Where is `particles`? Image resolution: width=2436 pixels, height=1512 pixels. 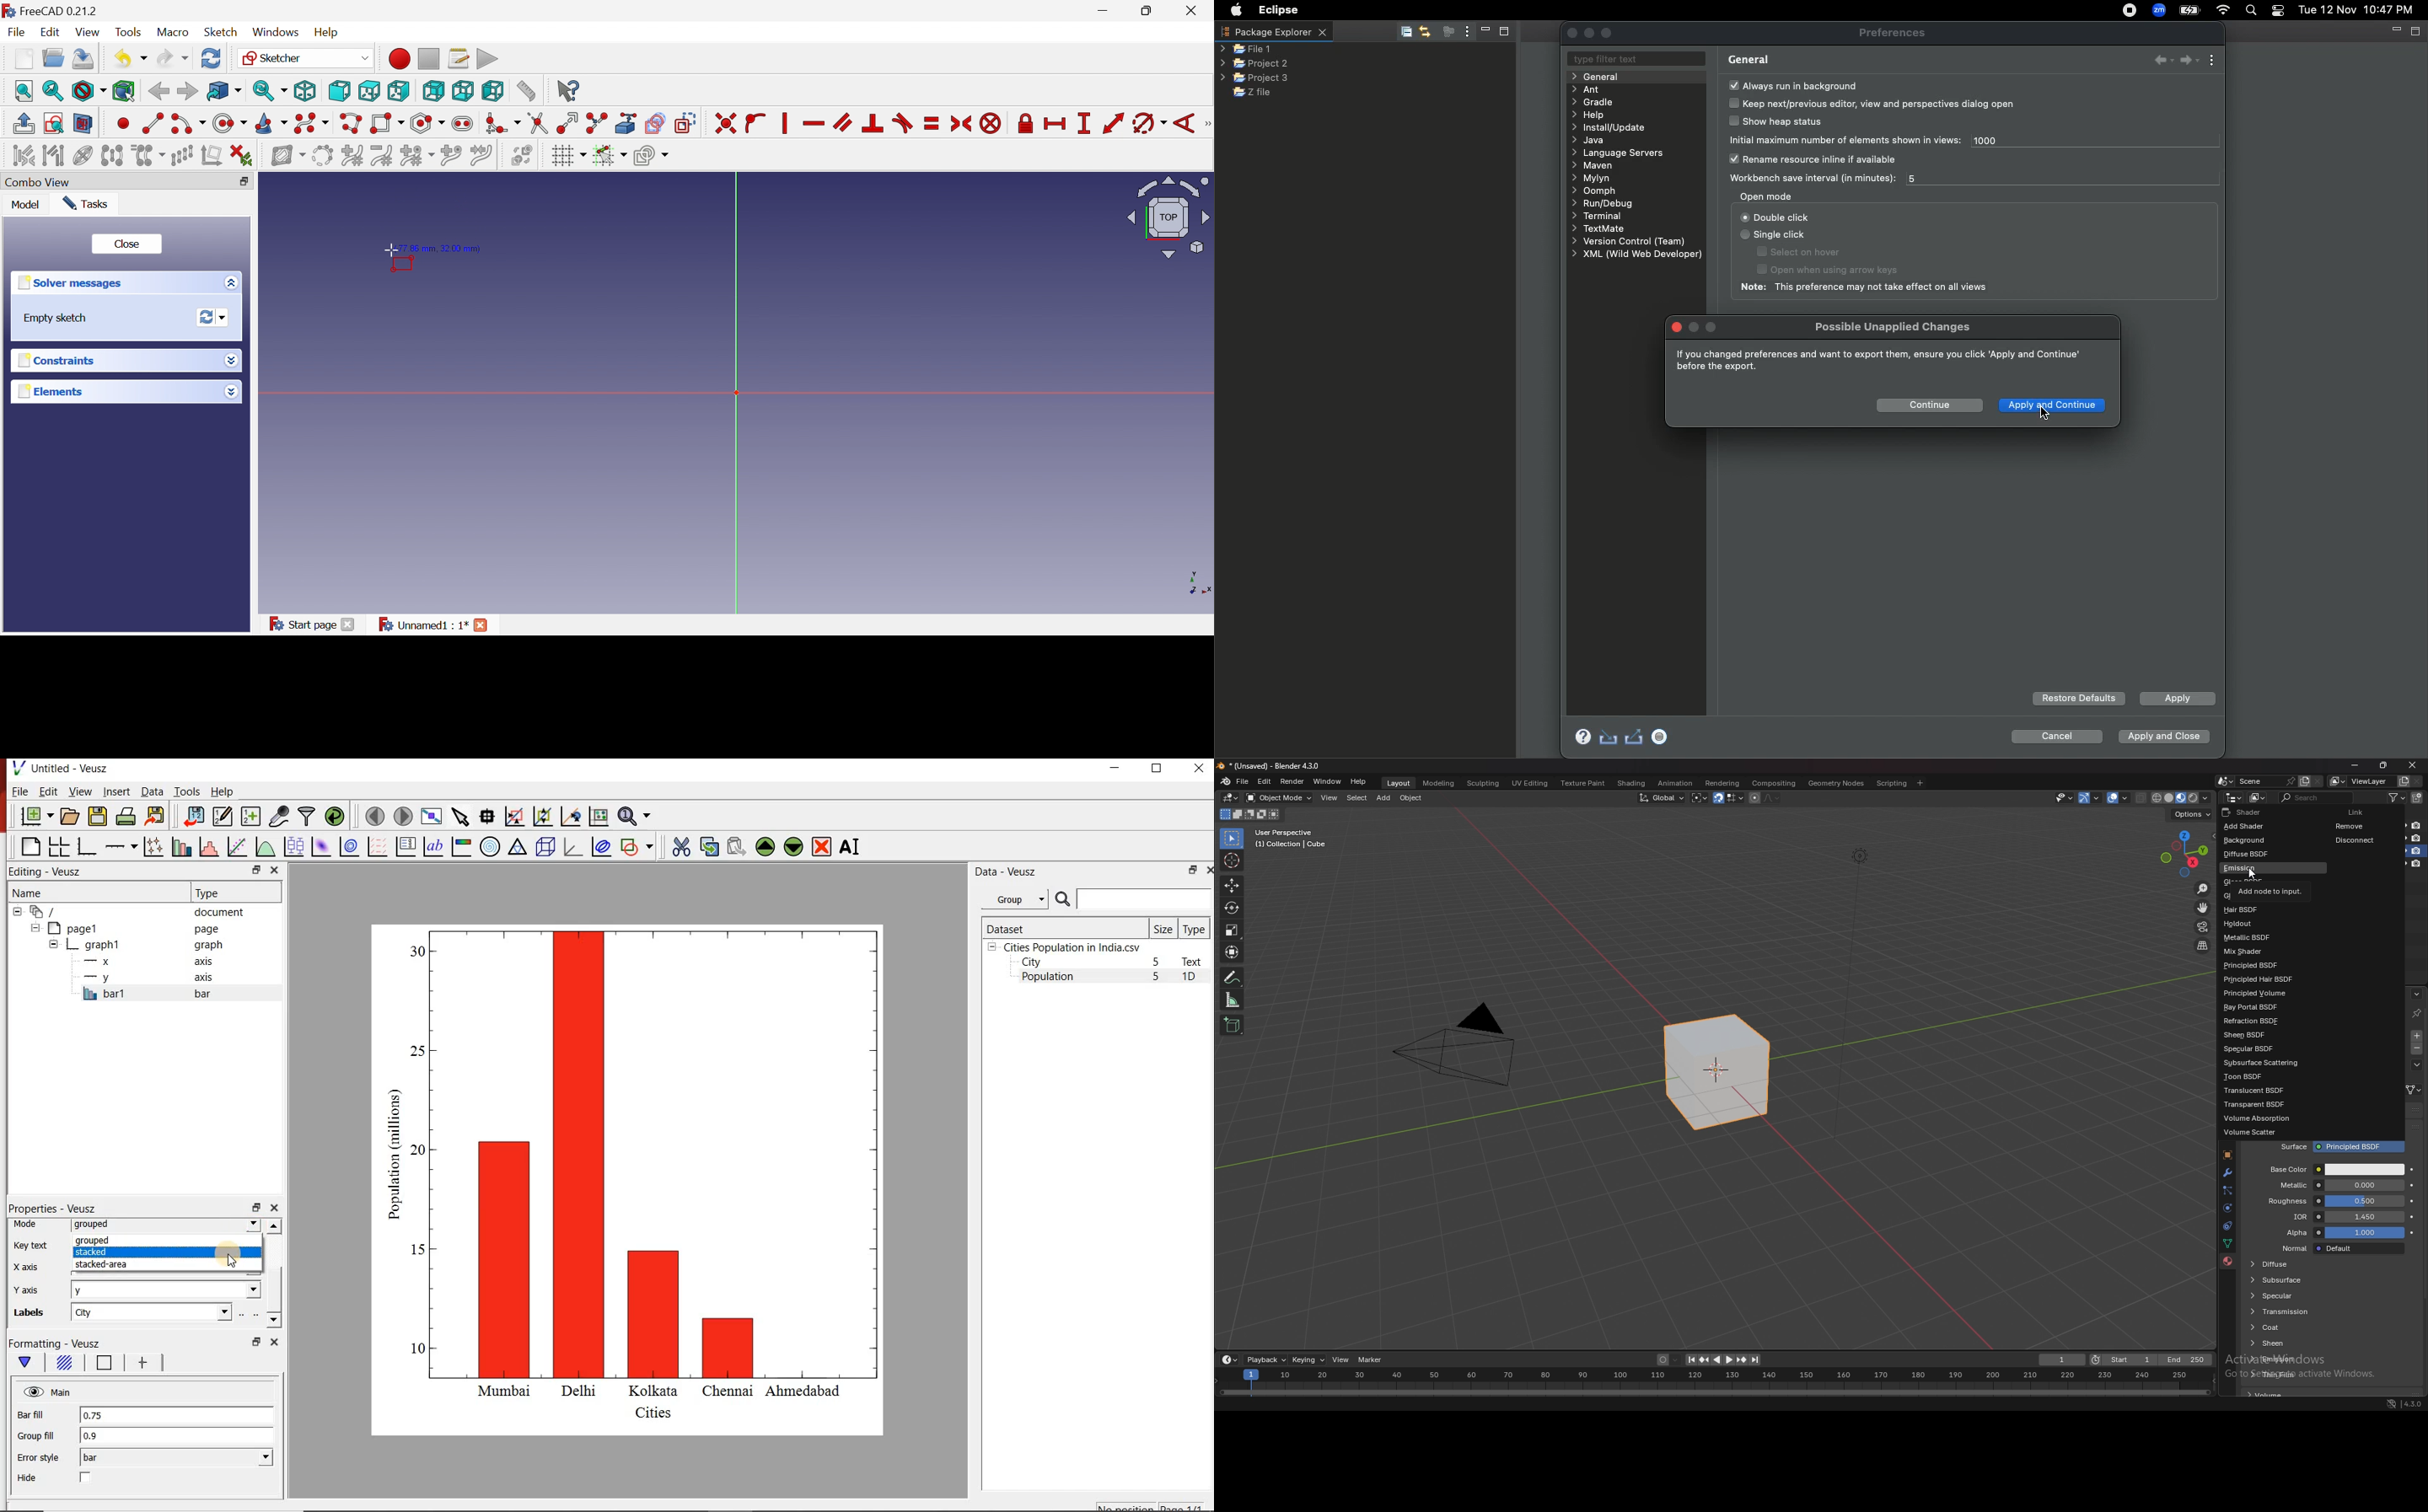
particles is located at coordinates (2228, 1190).